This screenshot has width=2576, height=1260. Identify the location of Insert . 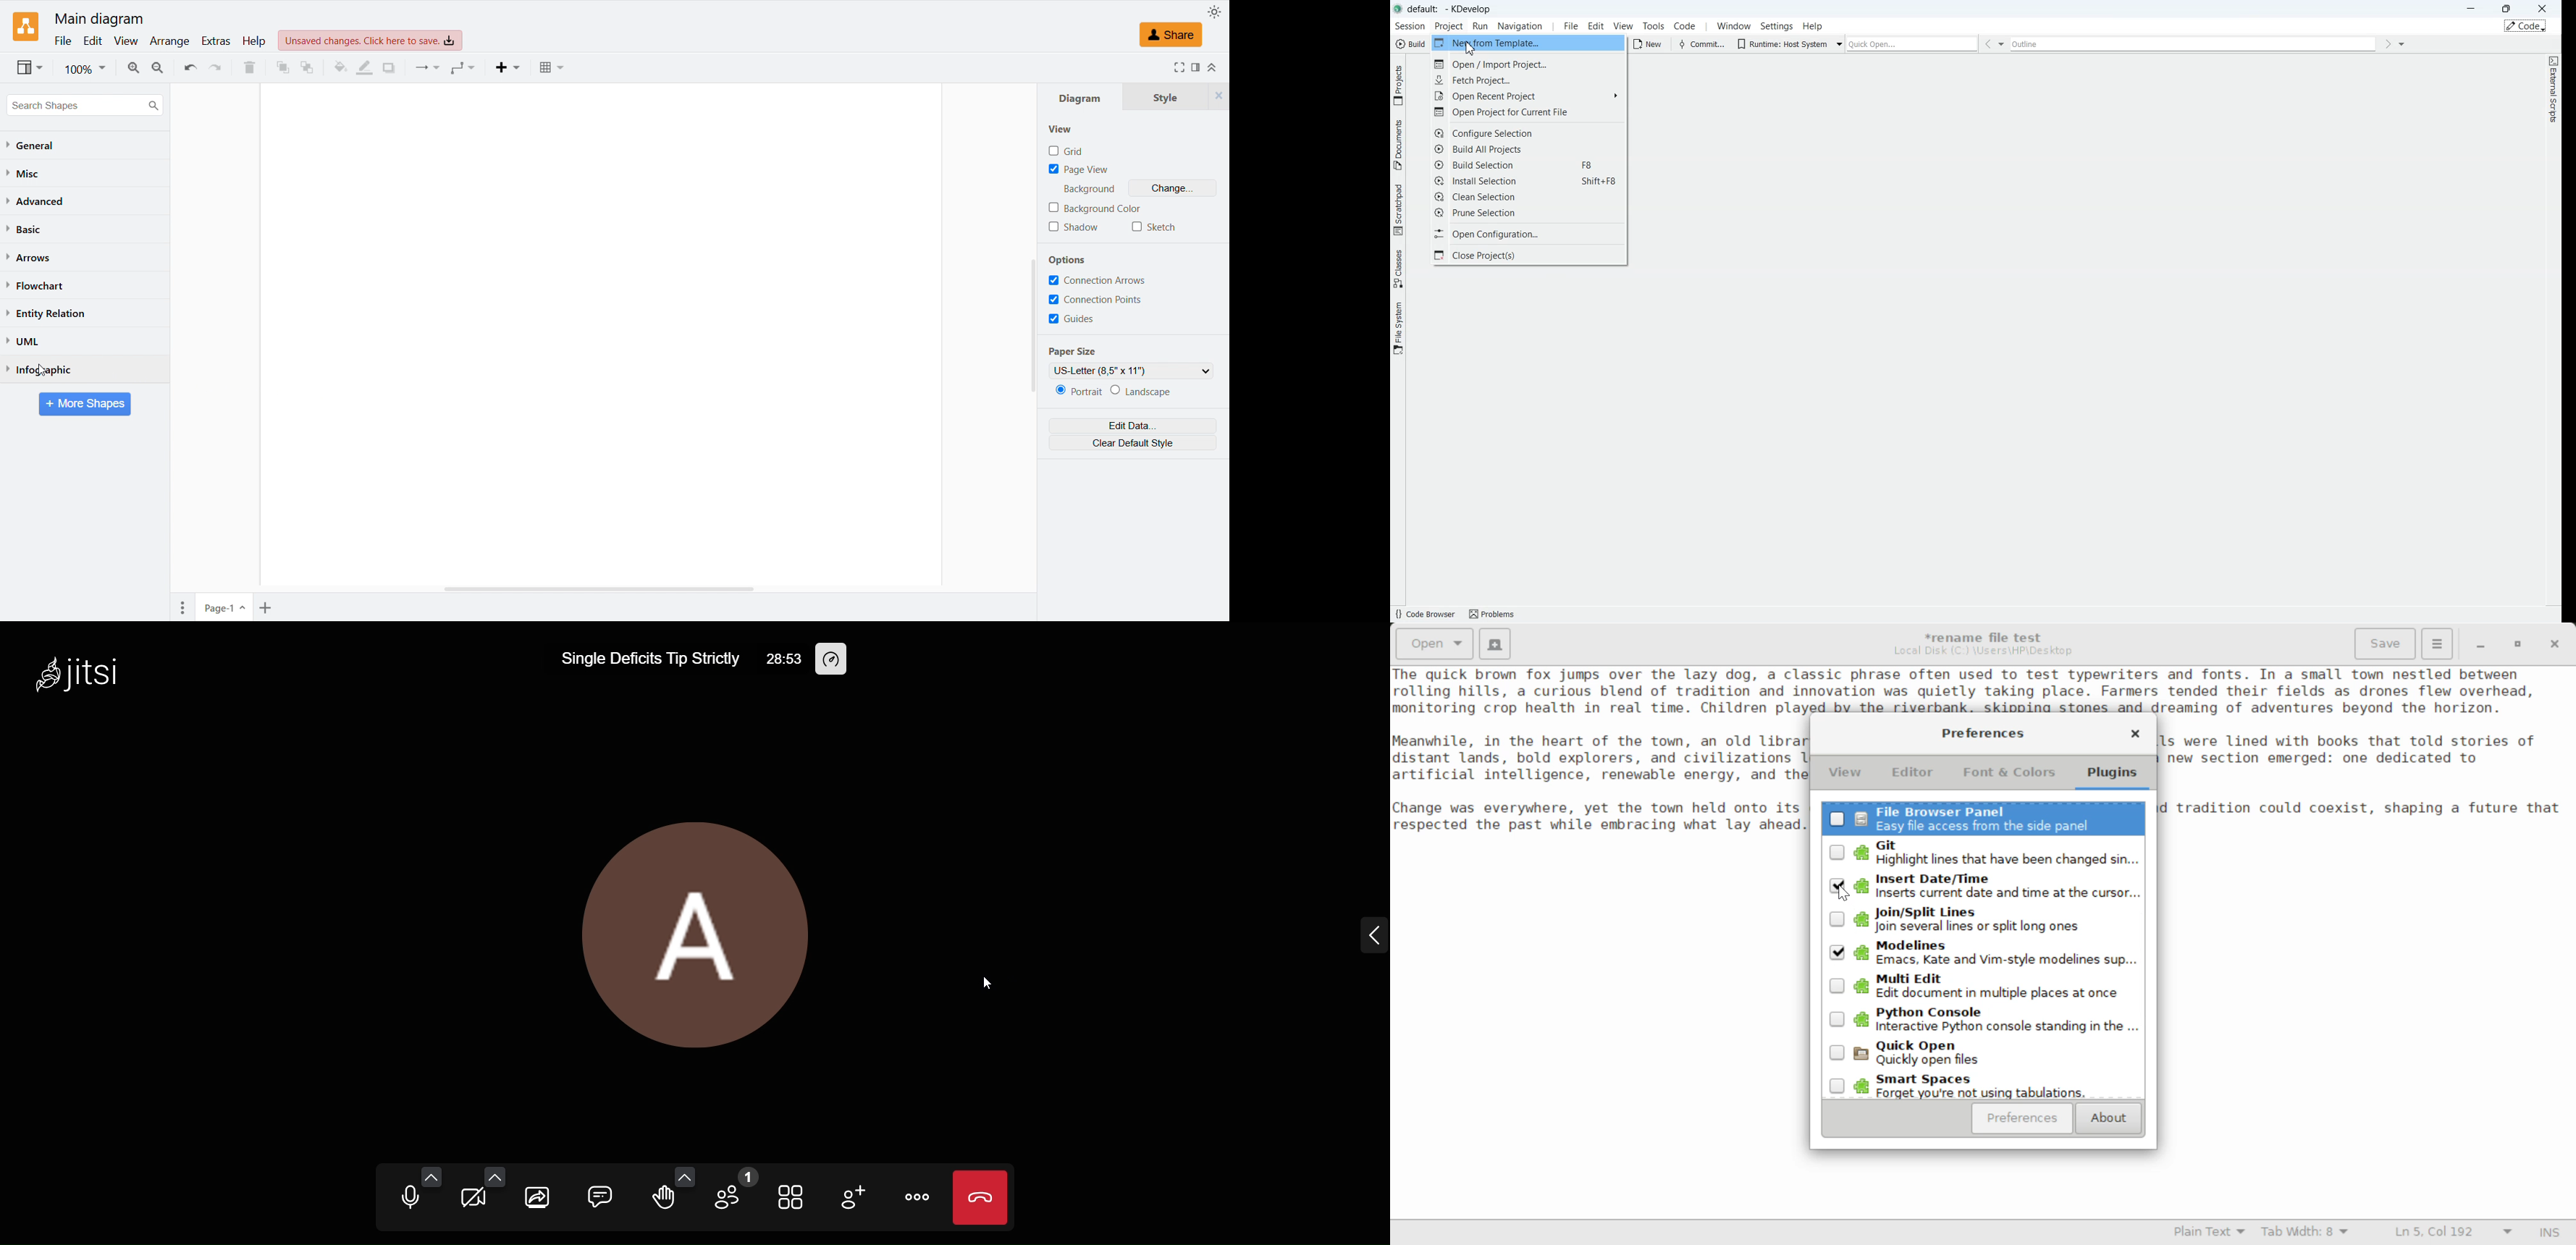
(510, 67).